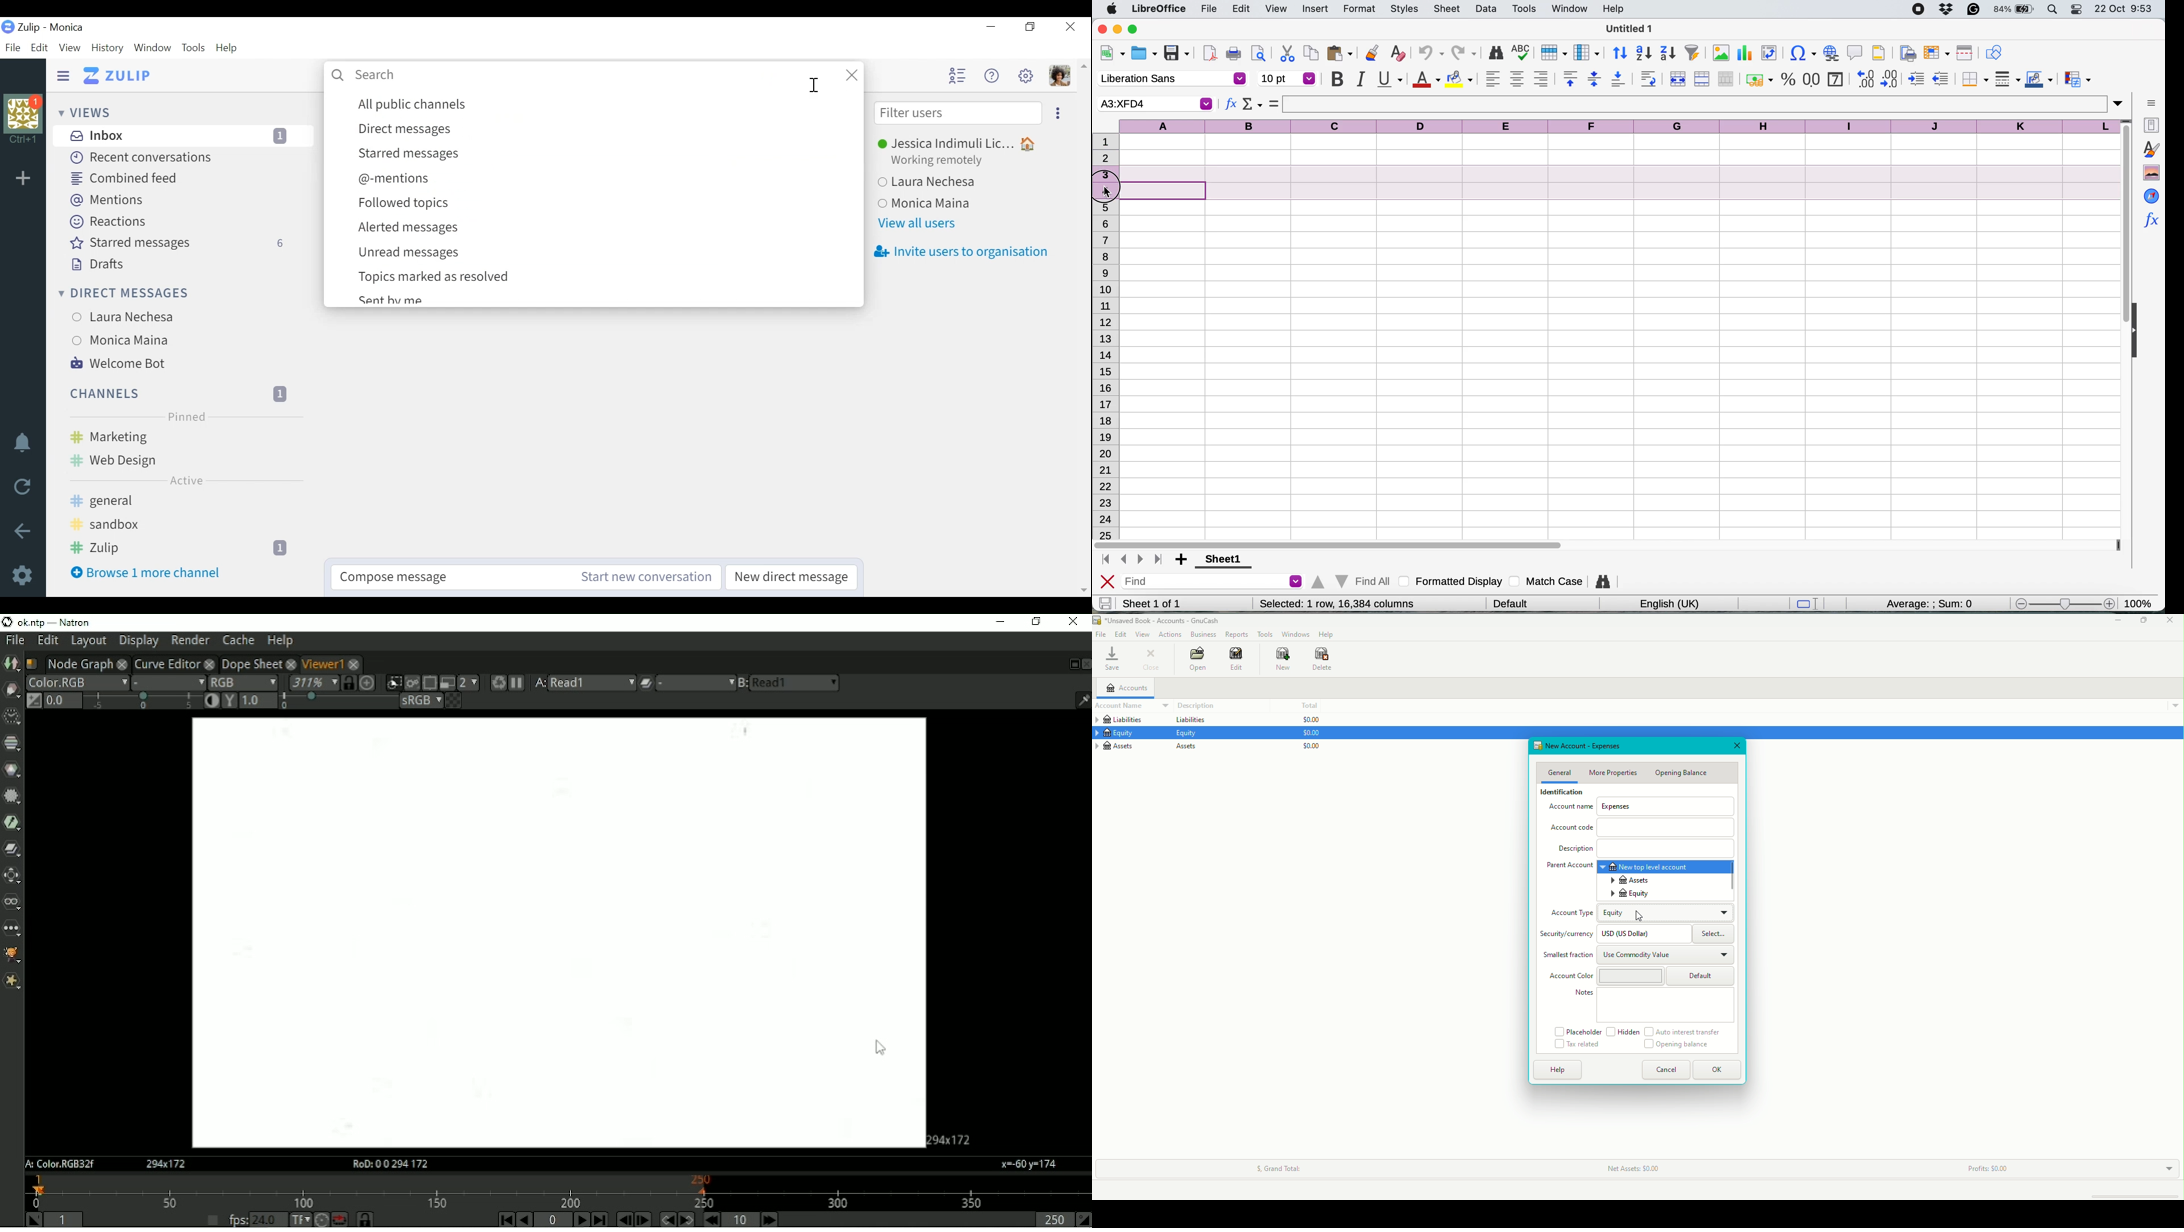  Describe the element at coordinates (1461, 79) in the screenshot. I see `fill colour` at that location.